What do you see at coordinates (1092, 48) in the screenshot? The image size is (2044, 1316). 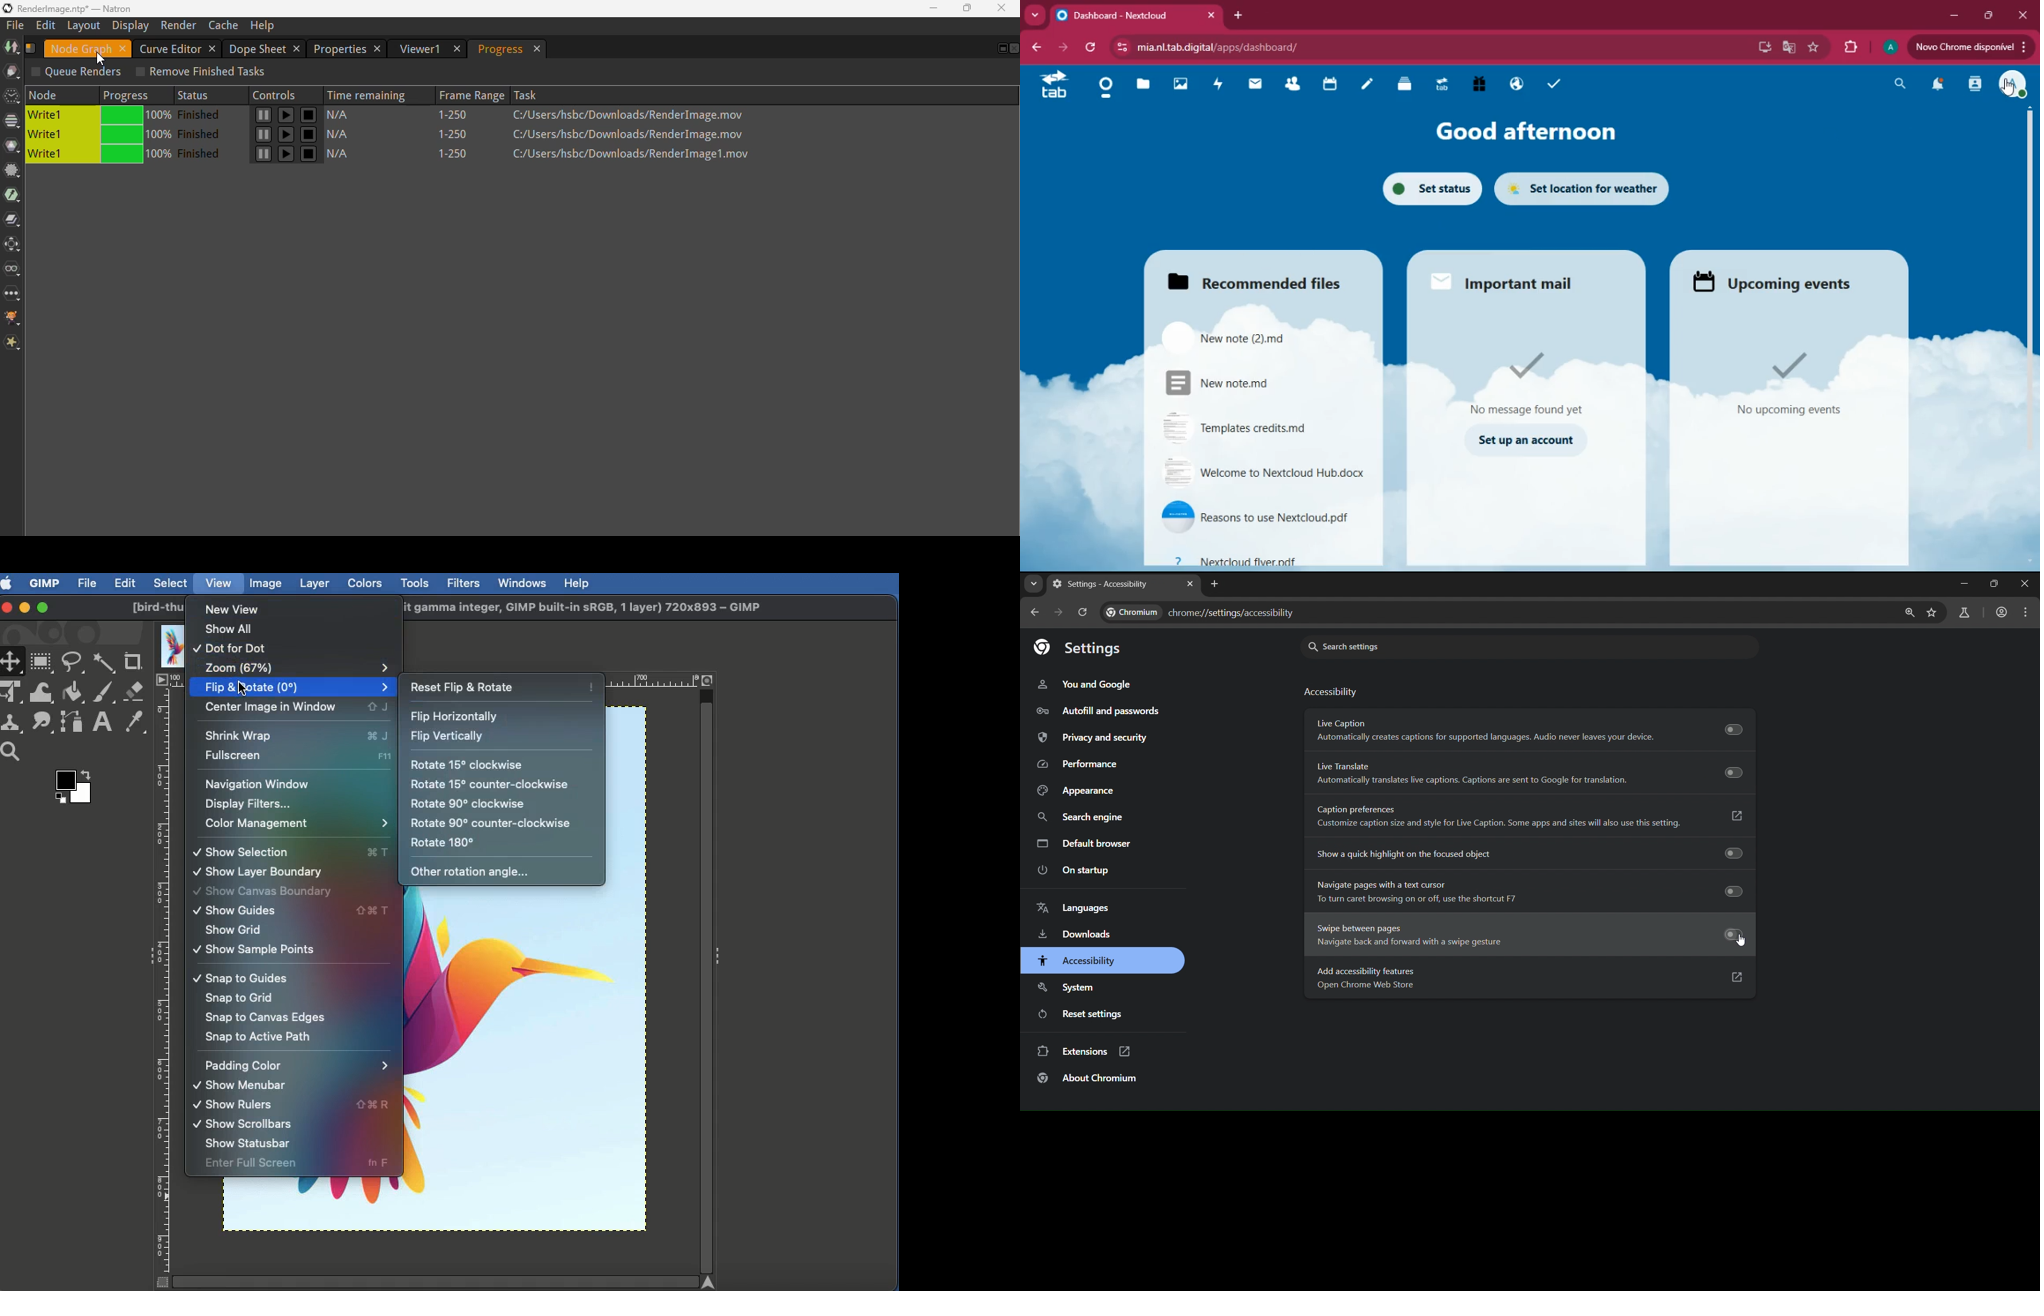 I see `refresh` at bounding box center [1092, 48].